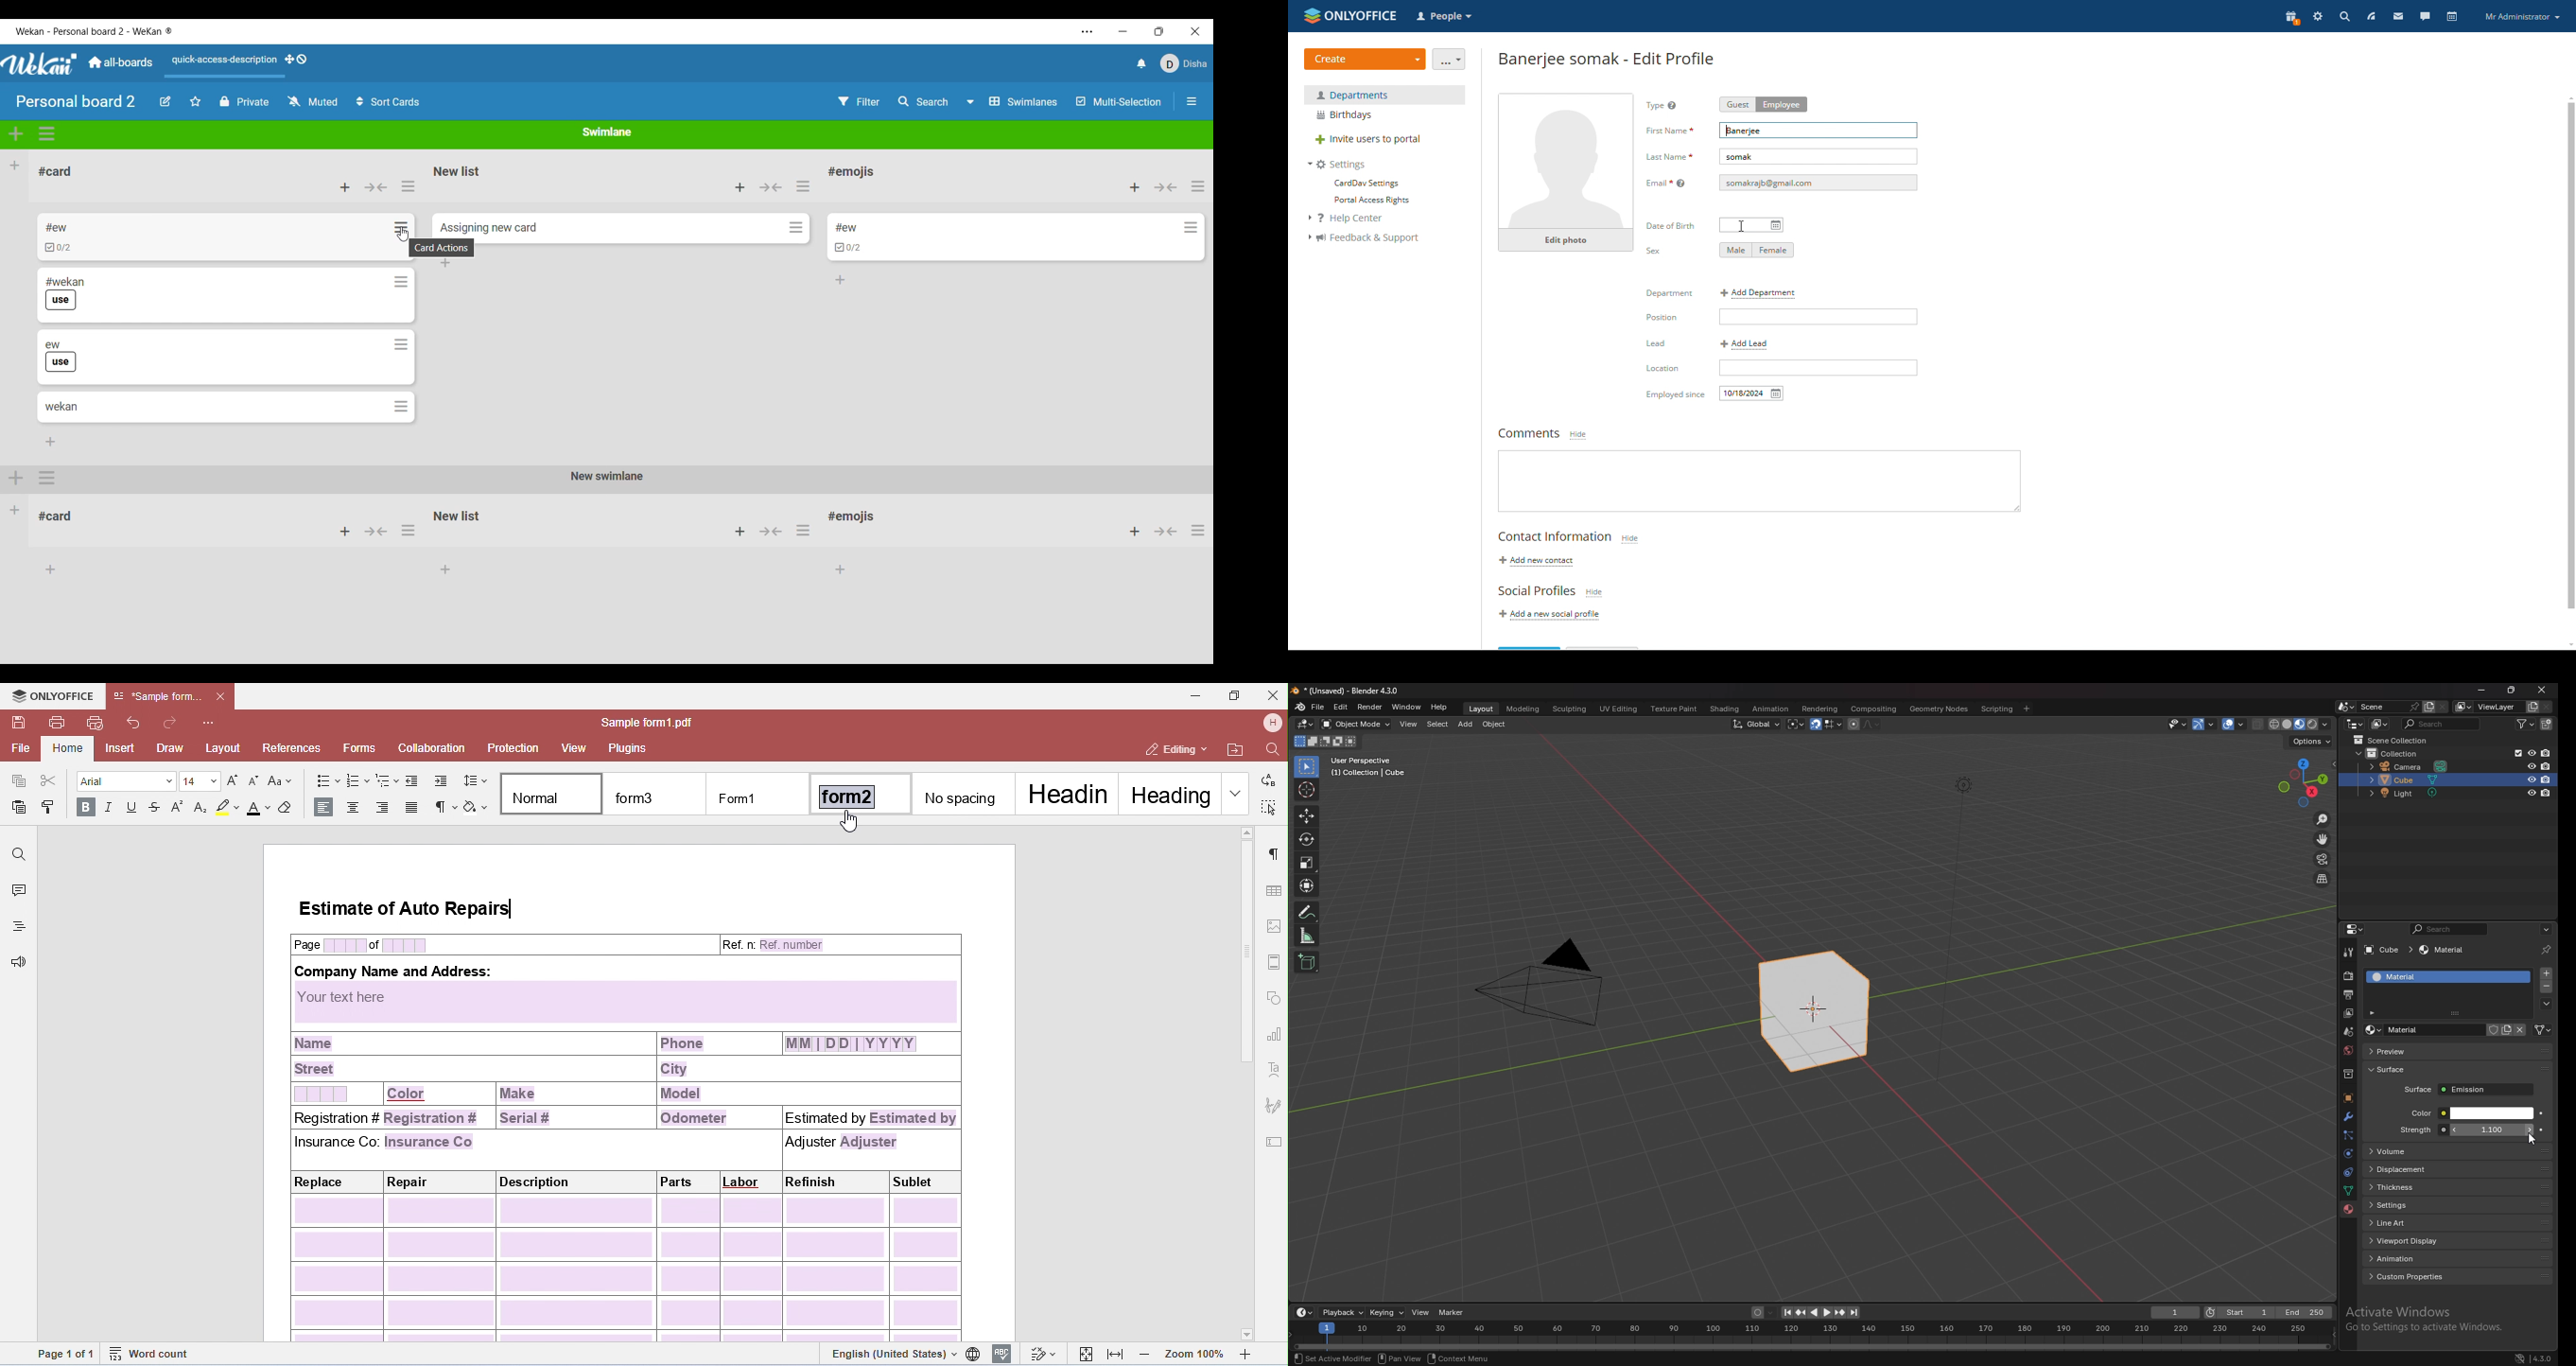 Image resolution: width=2576 pixels, height=1372 pixels. I want to click on scale, so click(1307, 862).